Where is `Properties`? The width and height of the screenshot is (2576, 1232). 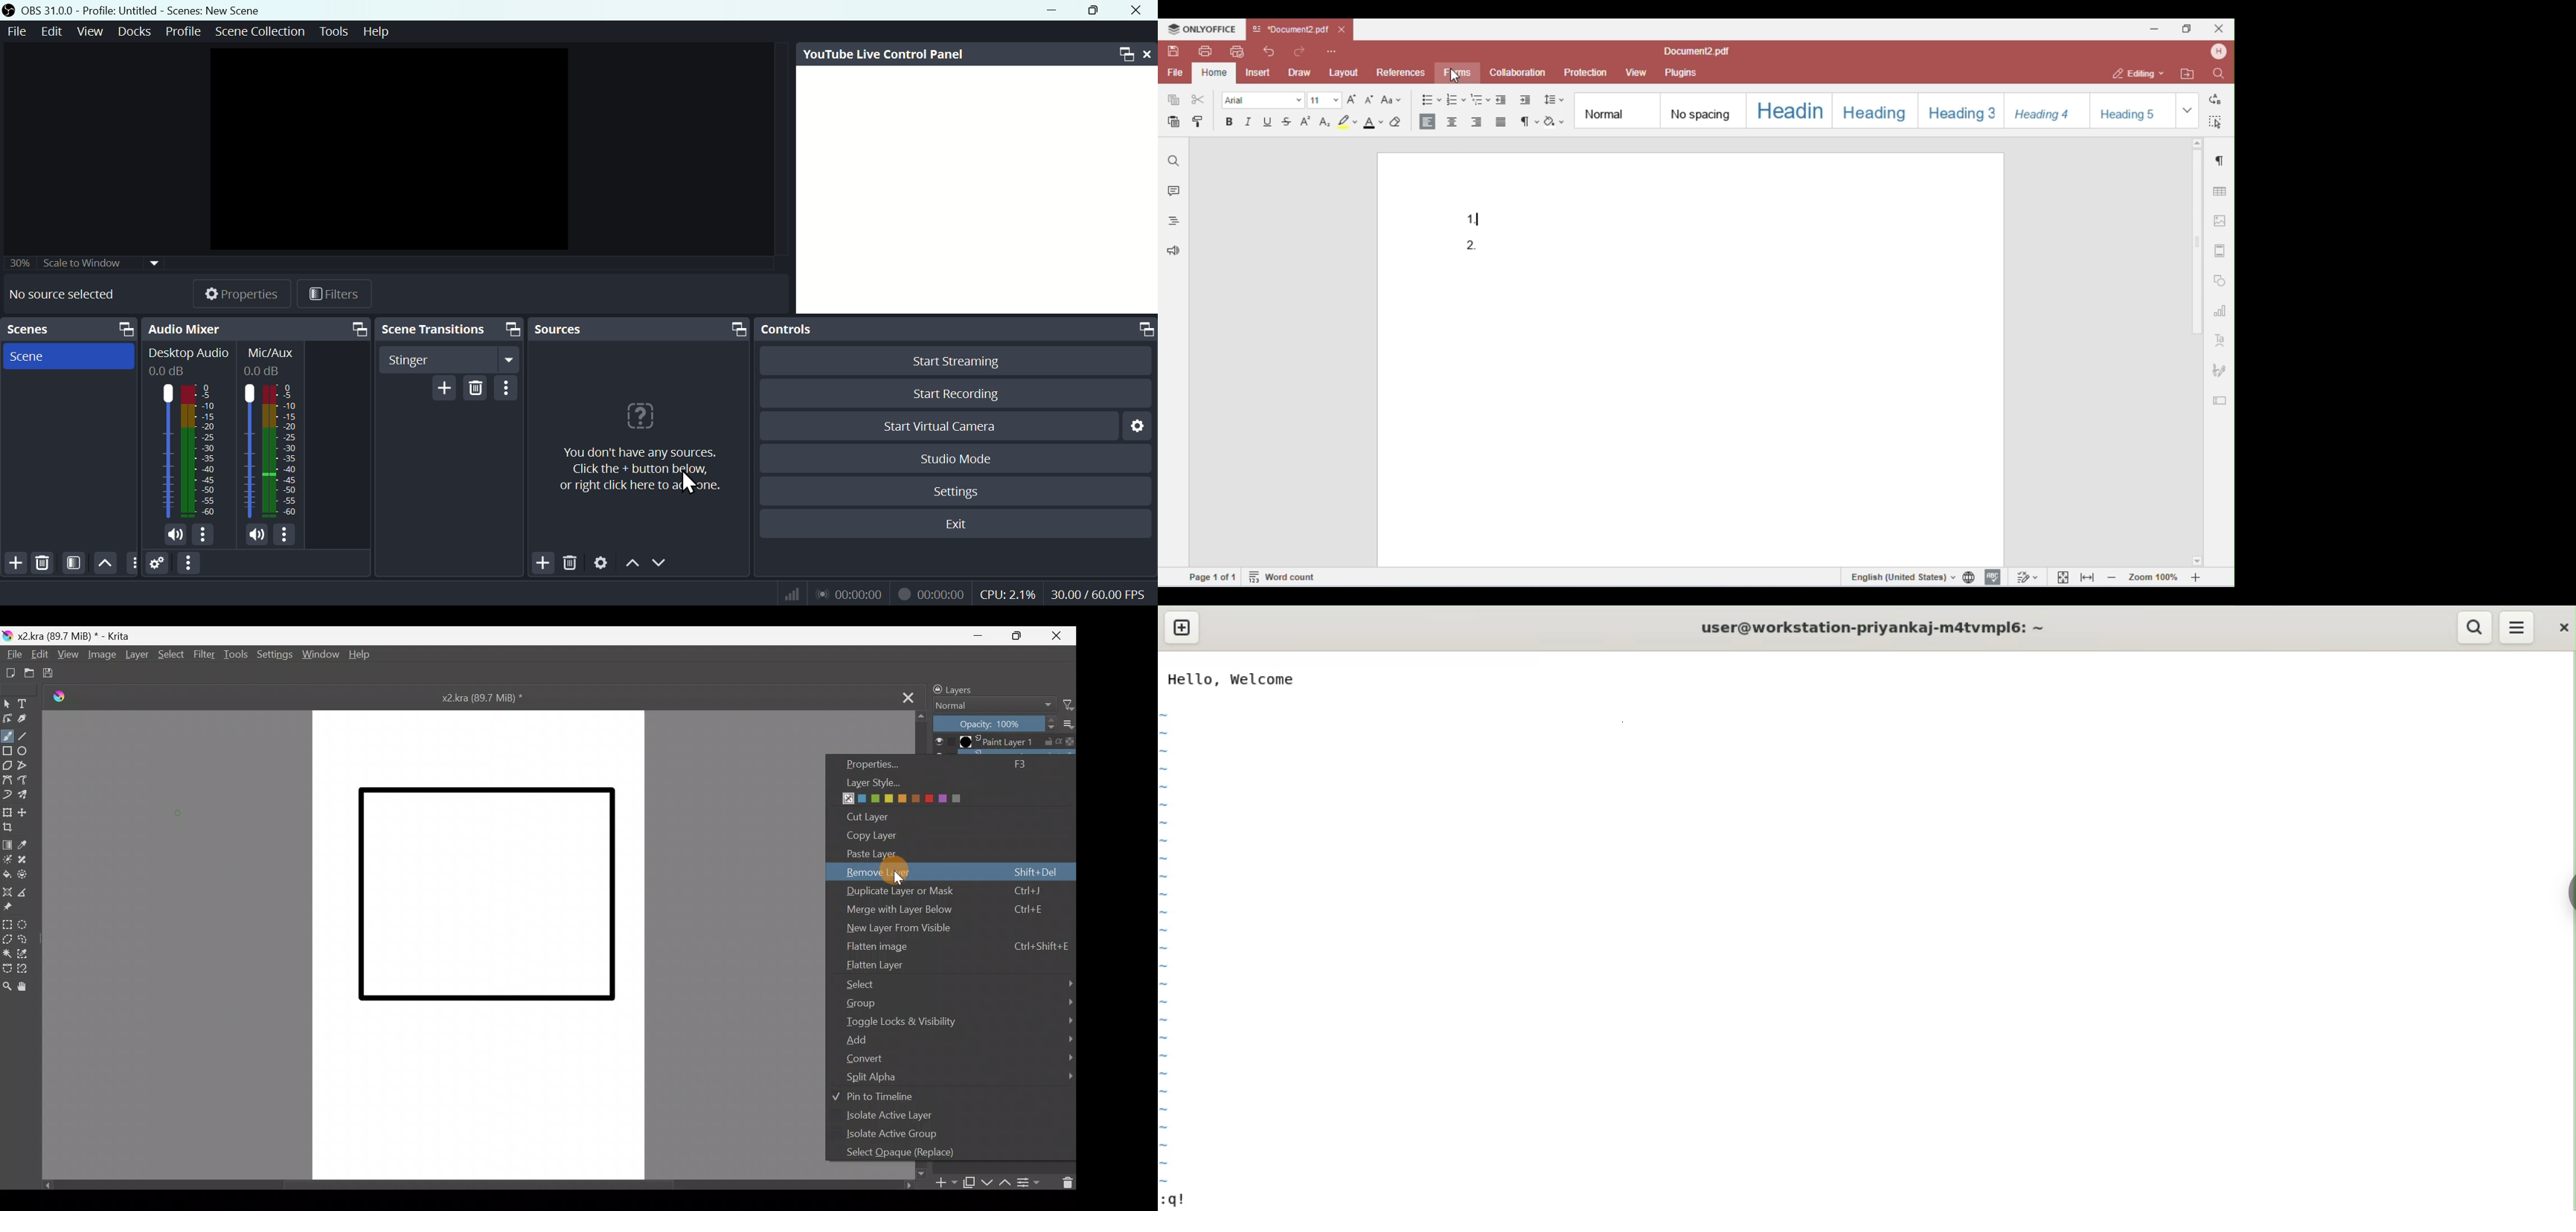
Properties is located at coordinates (230, 293).